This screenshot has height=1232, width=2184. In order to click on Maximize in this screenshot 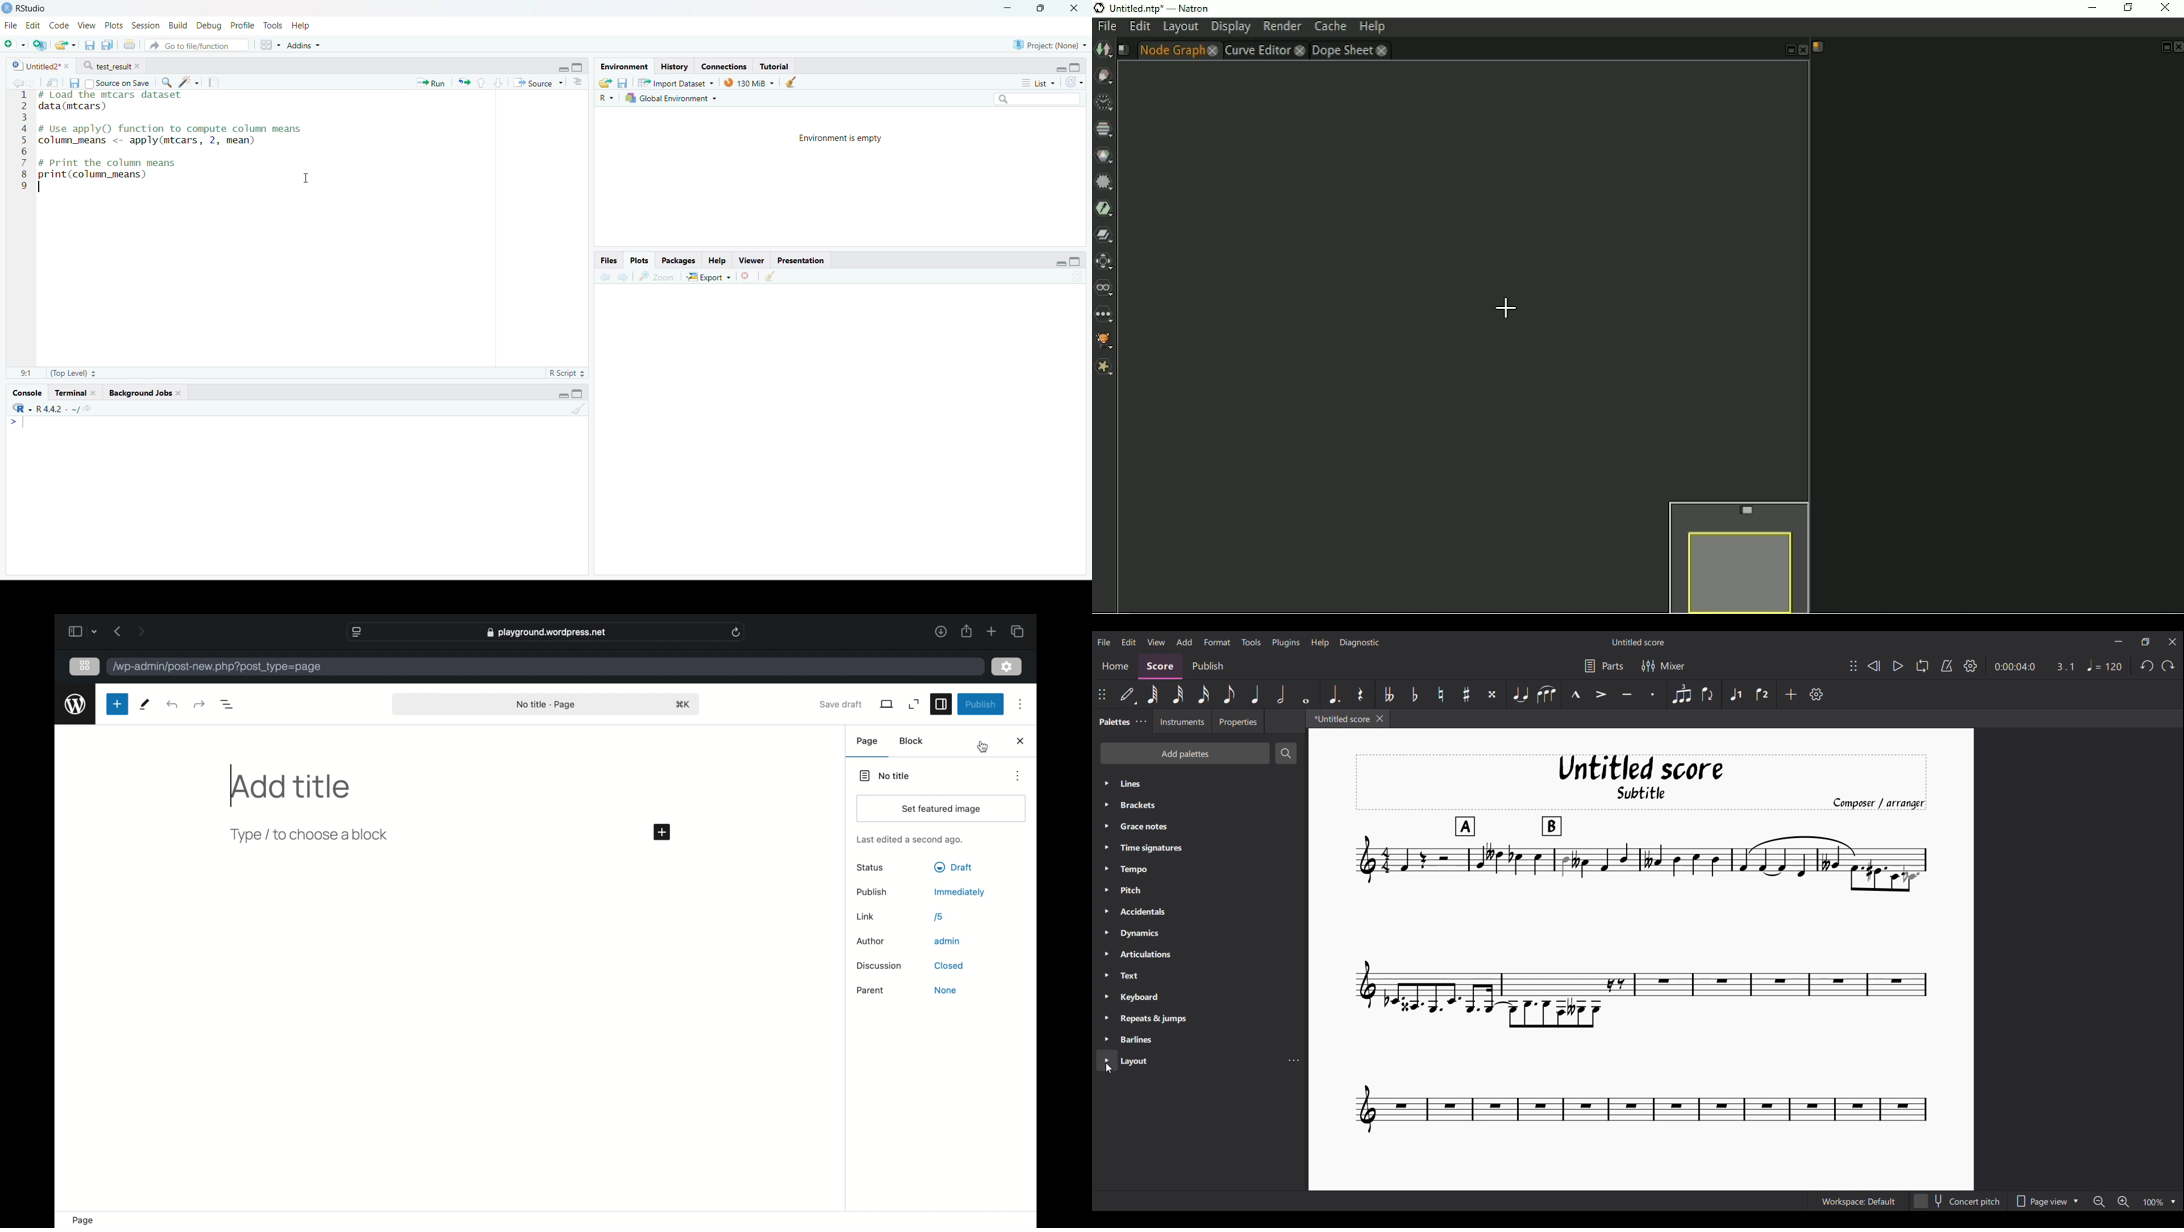, I will do `click(1076, 65)`.